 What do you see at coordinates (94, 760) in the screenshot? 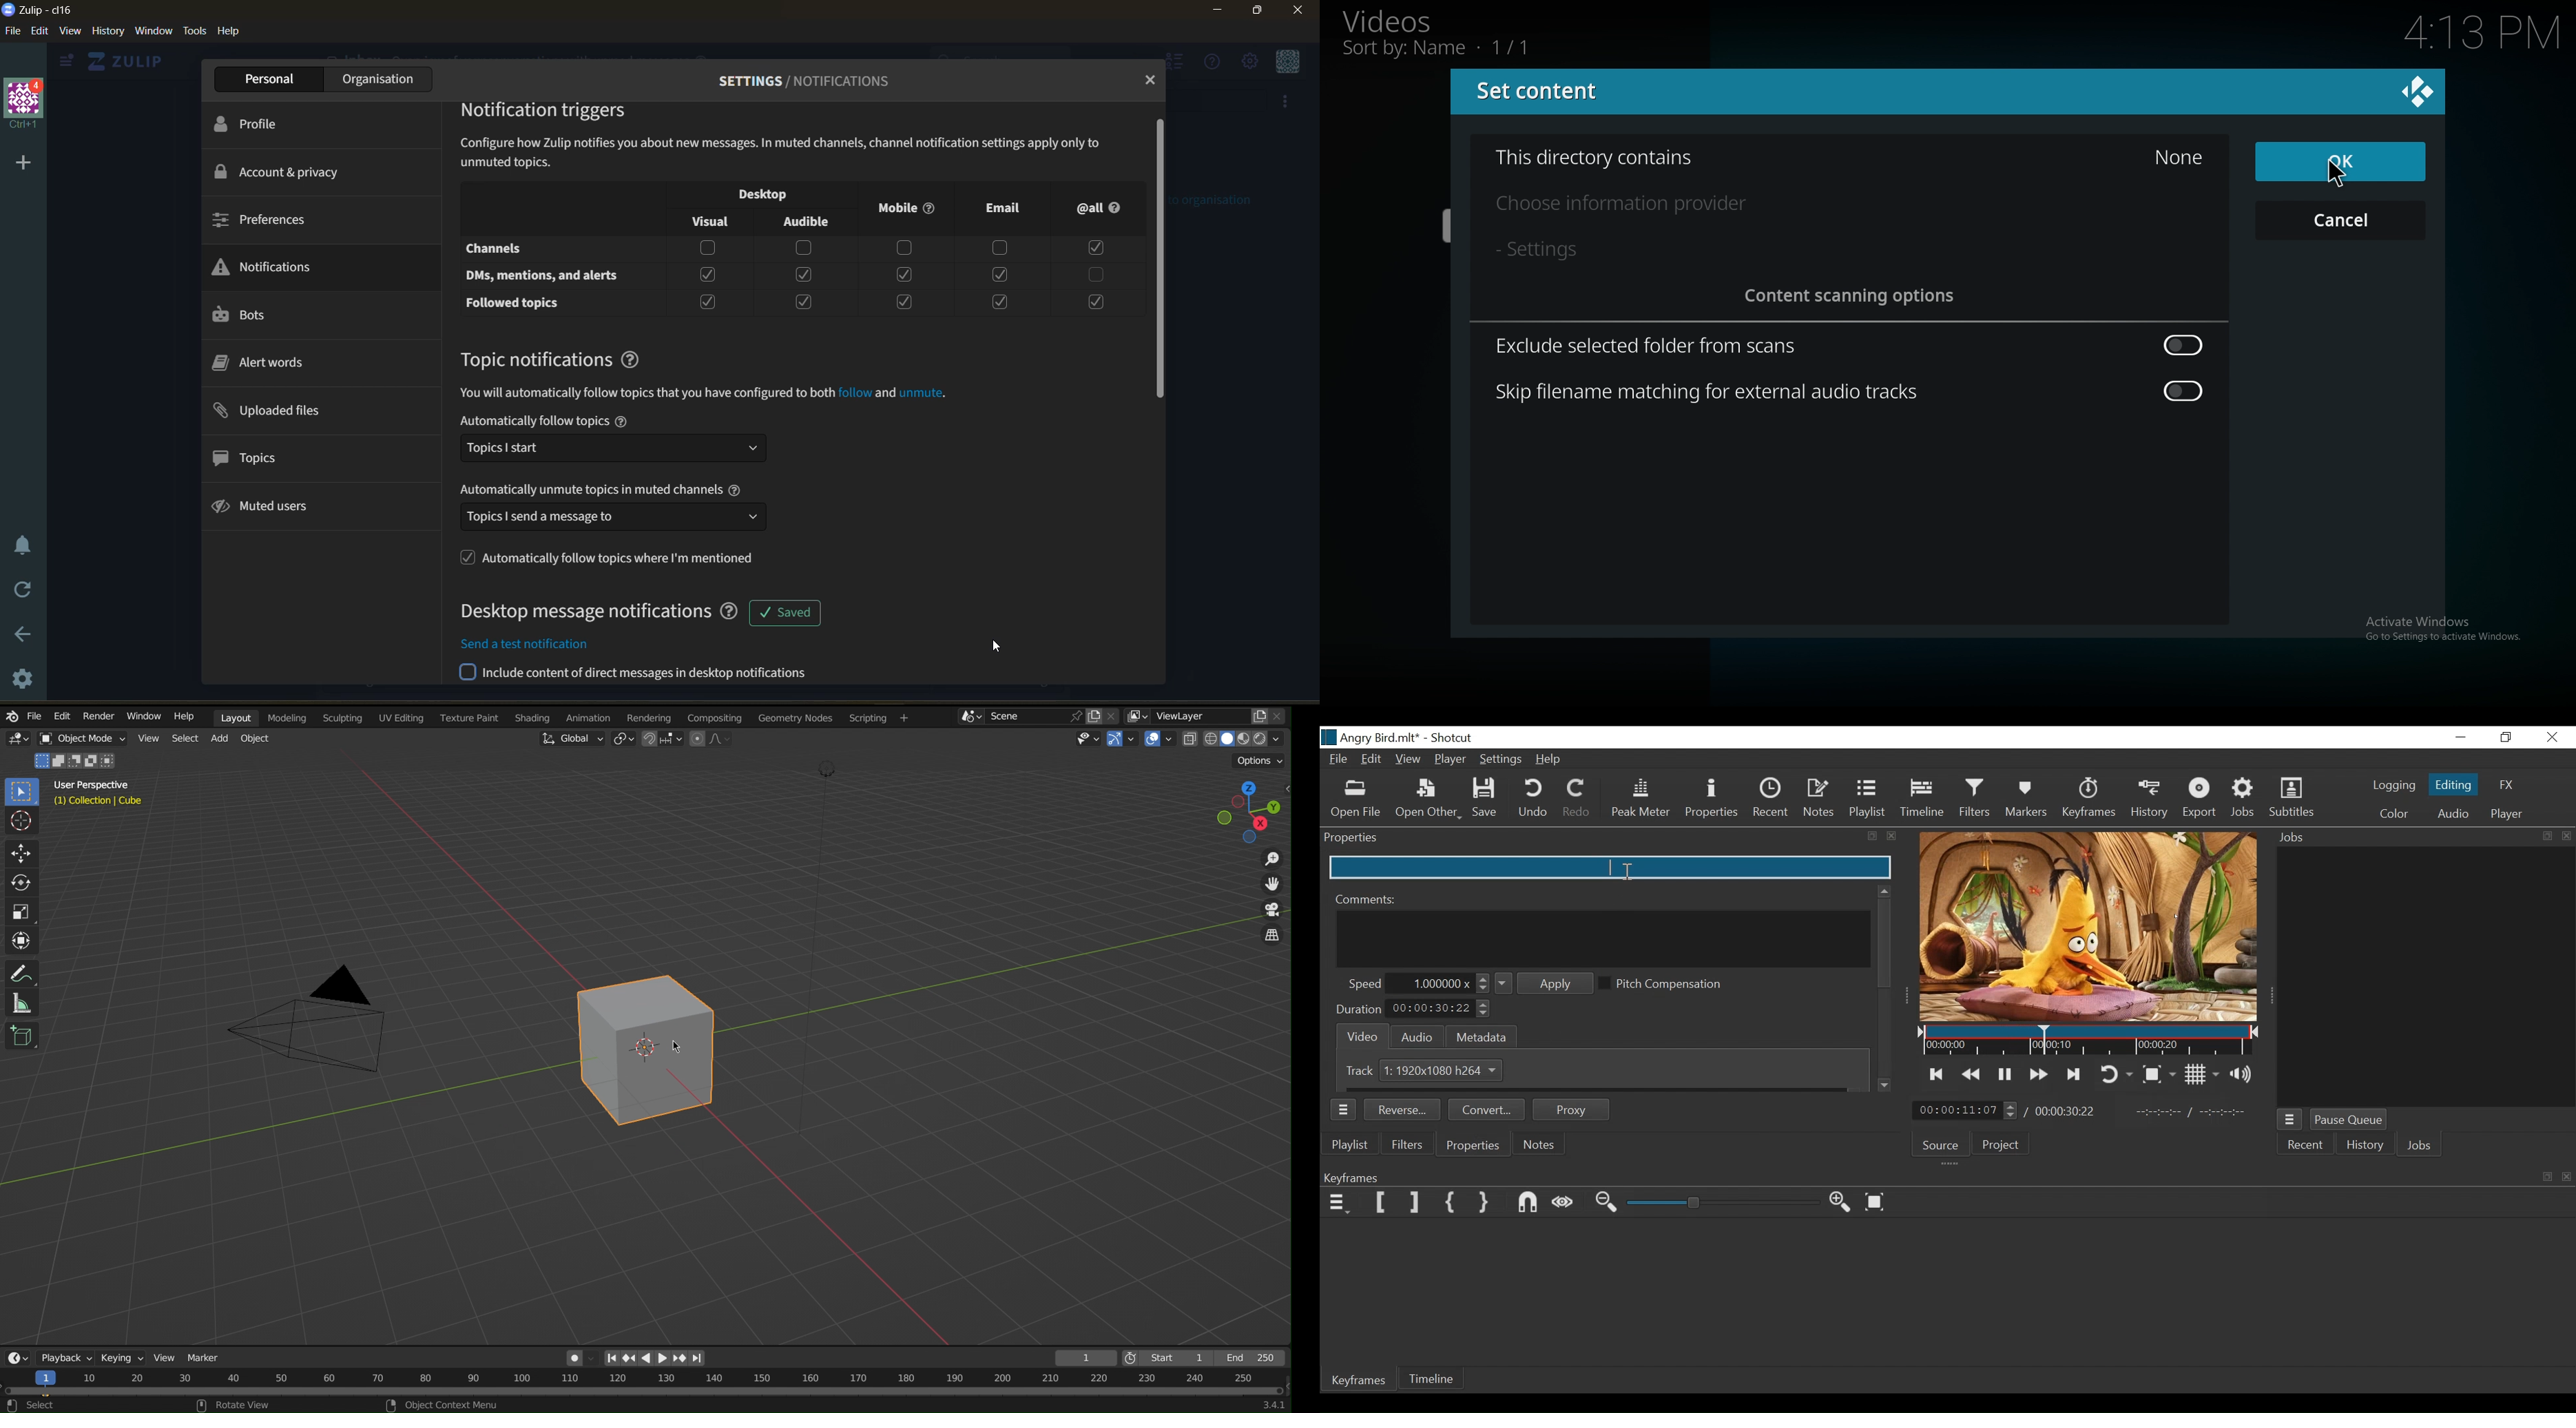
I see `merge with no common thing` at bounding box center [94, 760].